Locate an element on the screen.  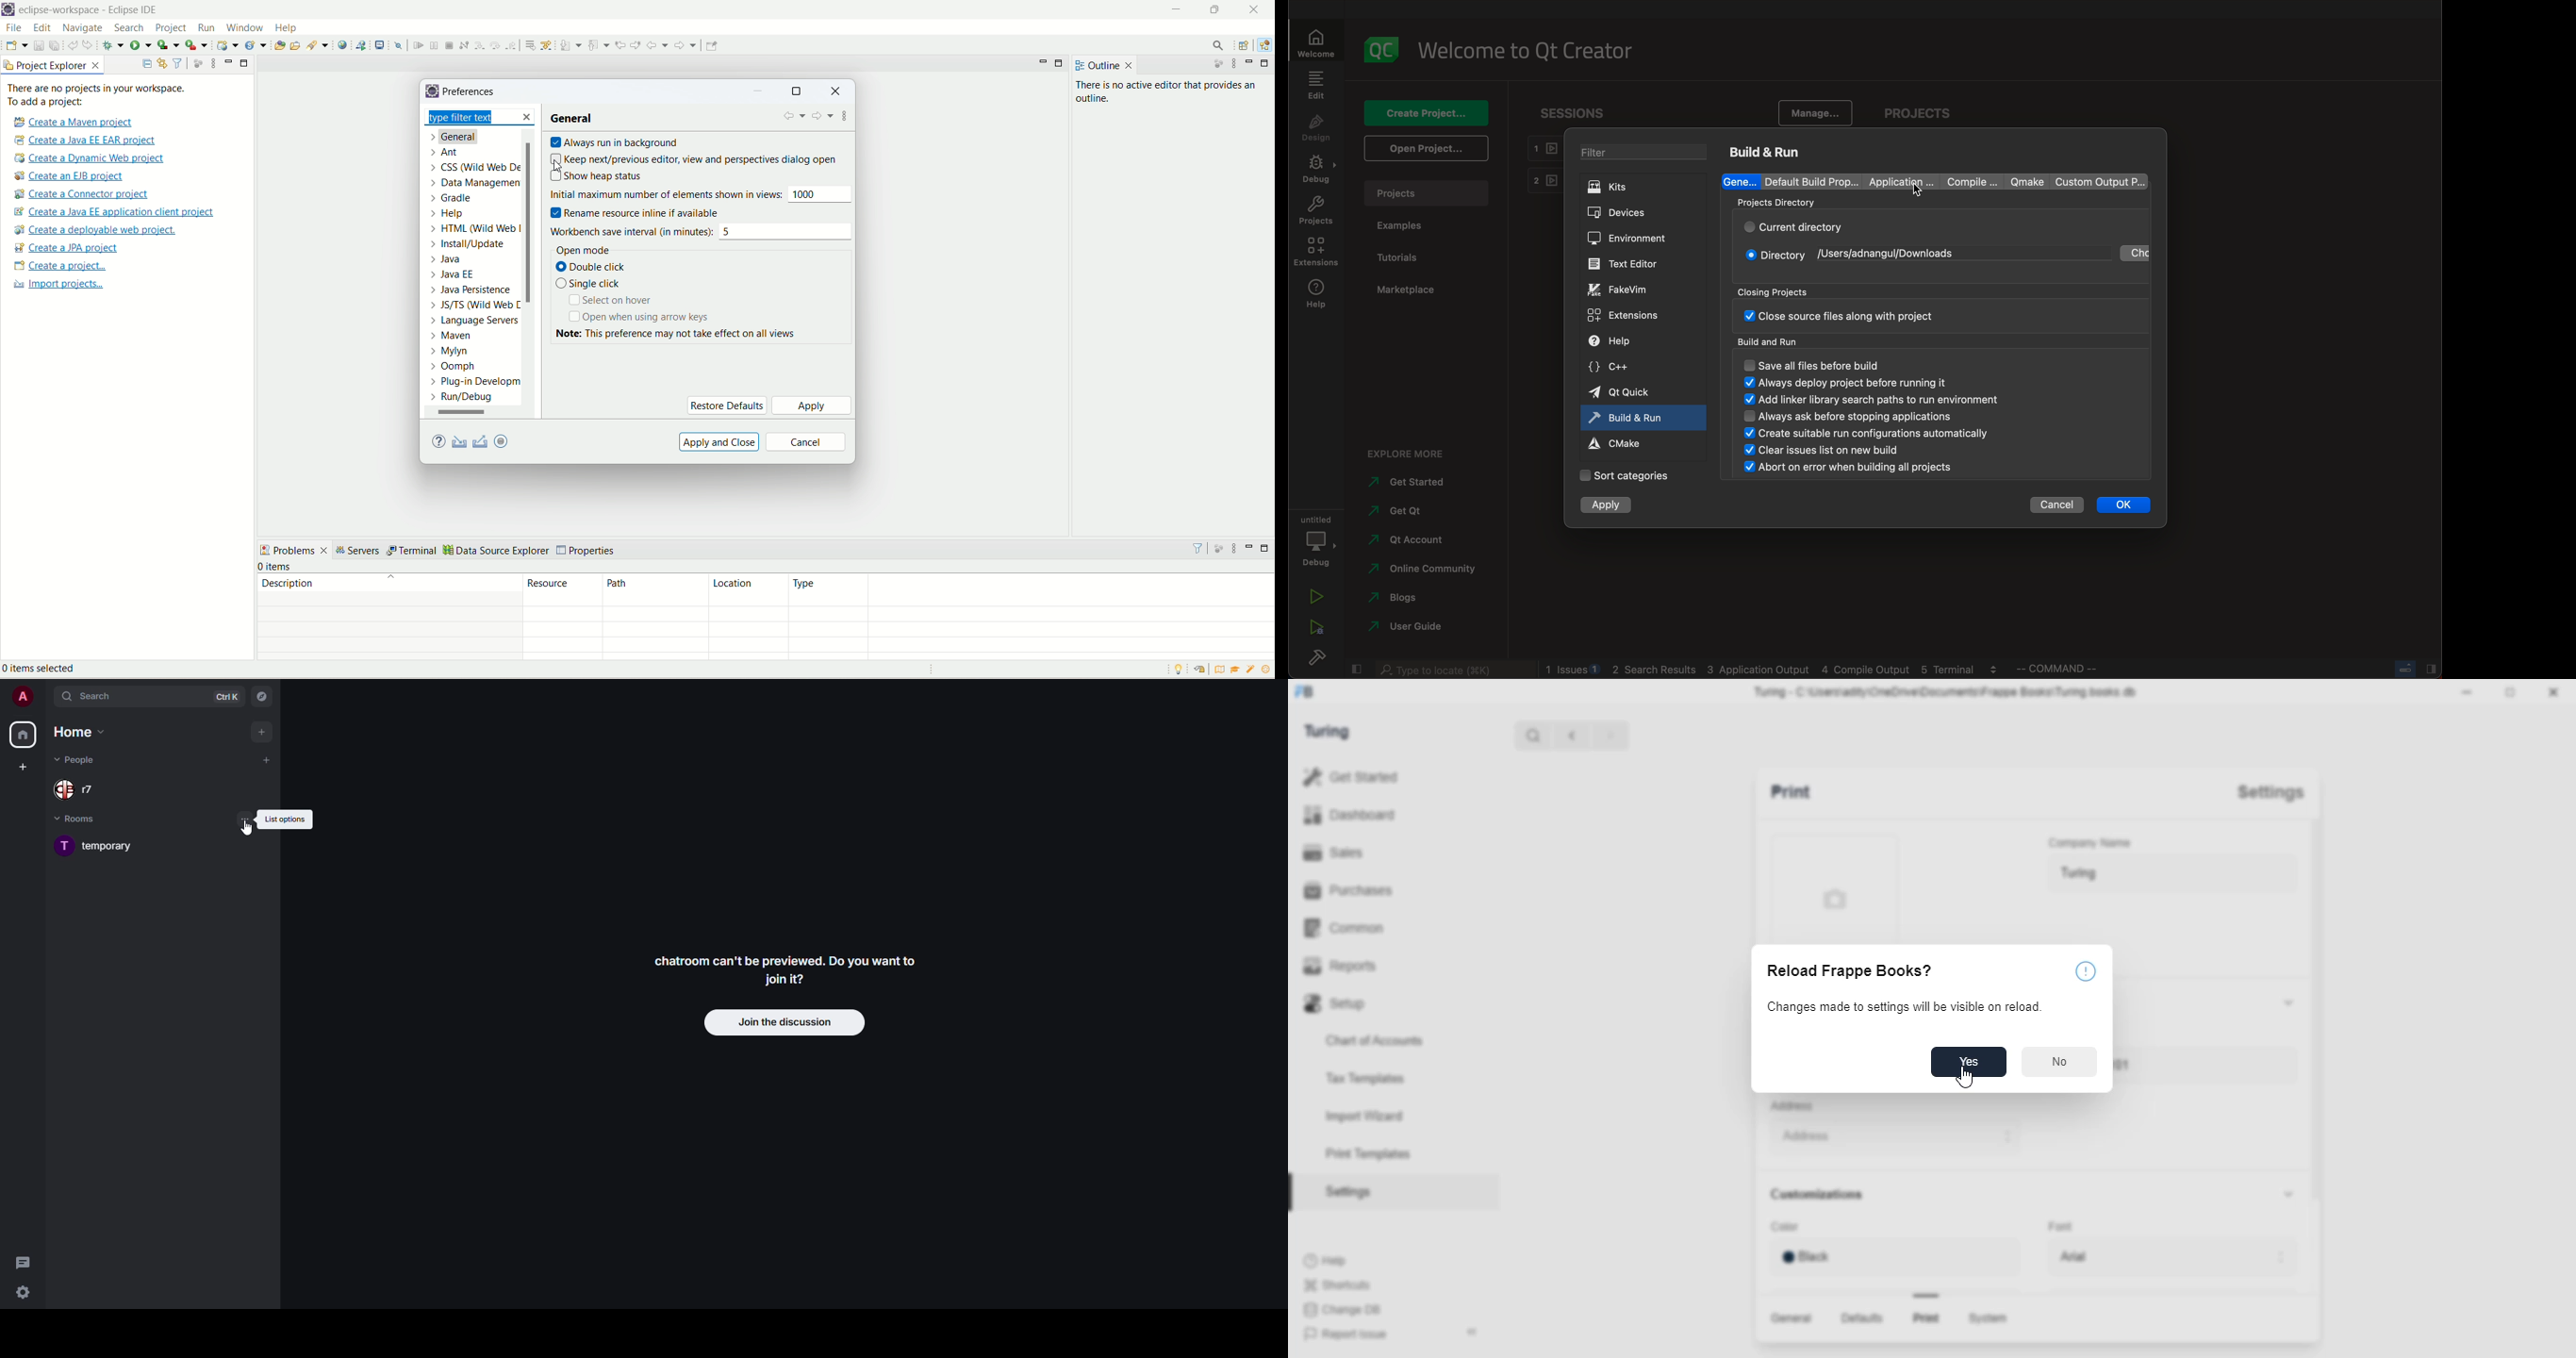
maximize is located at coordinates (1267, 548).